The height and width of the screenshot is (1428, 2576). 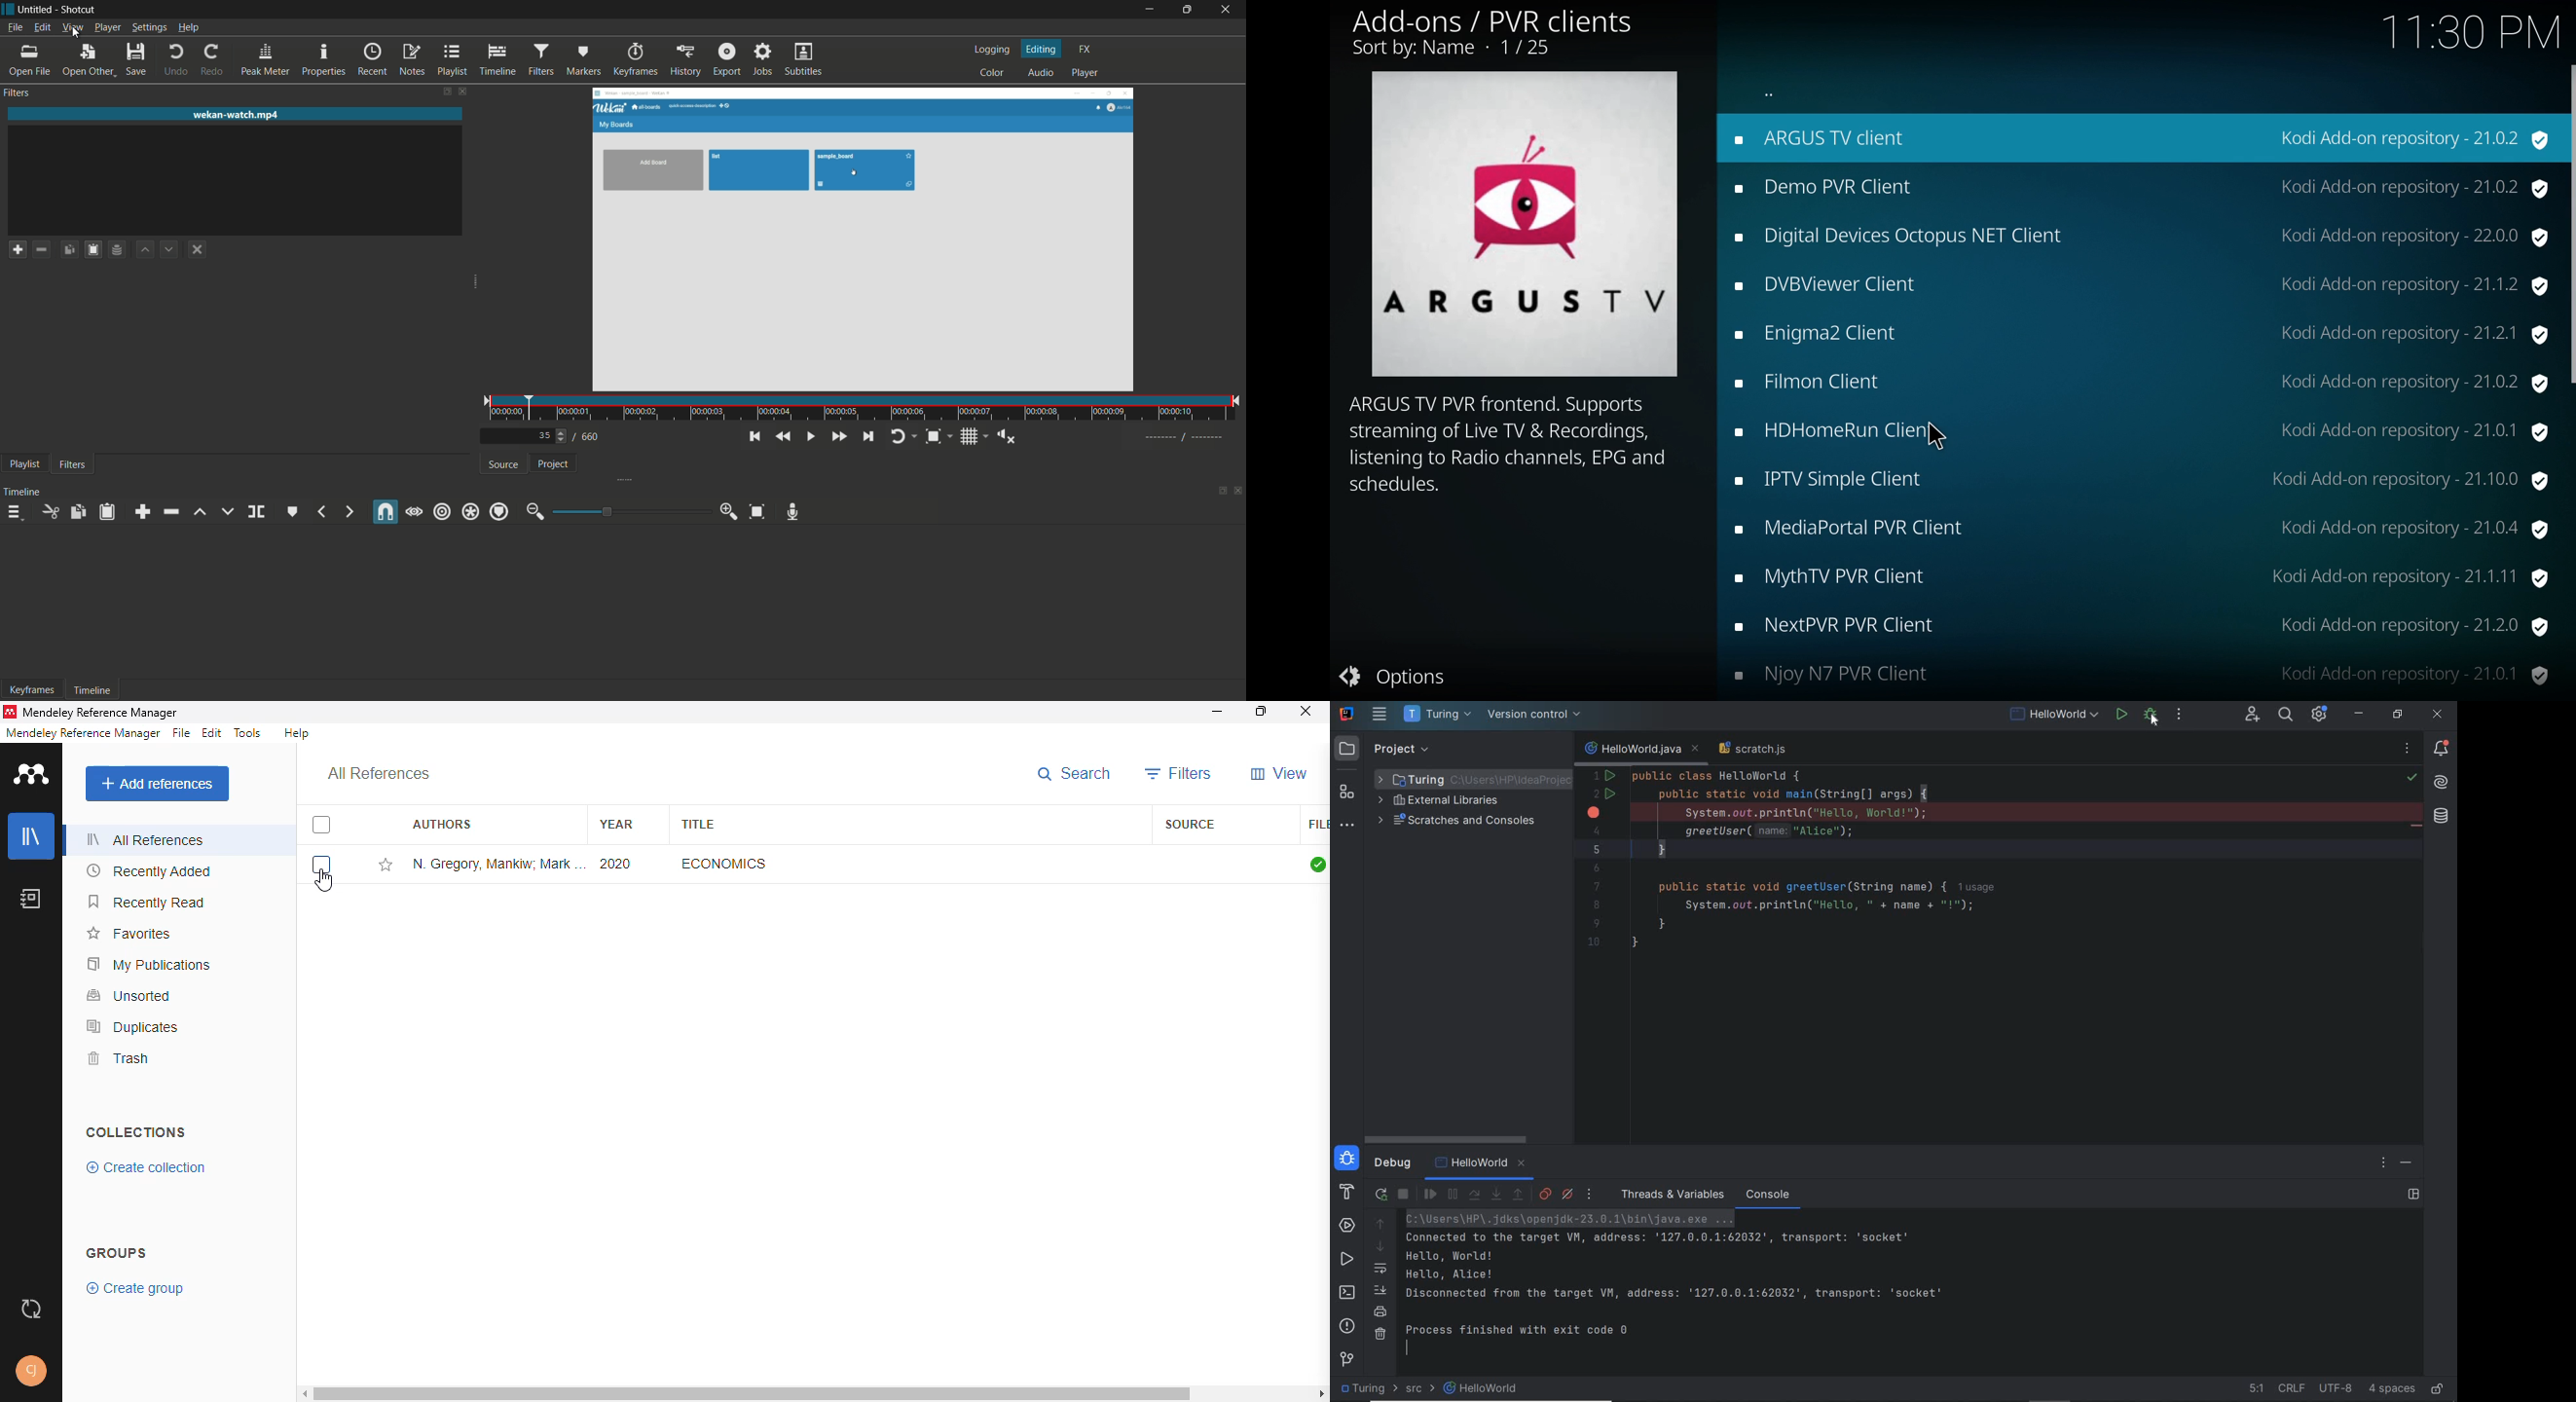 I want to click on current frame, so click(x=546, y=436).